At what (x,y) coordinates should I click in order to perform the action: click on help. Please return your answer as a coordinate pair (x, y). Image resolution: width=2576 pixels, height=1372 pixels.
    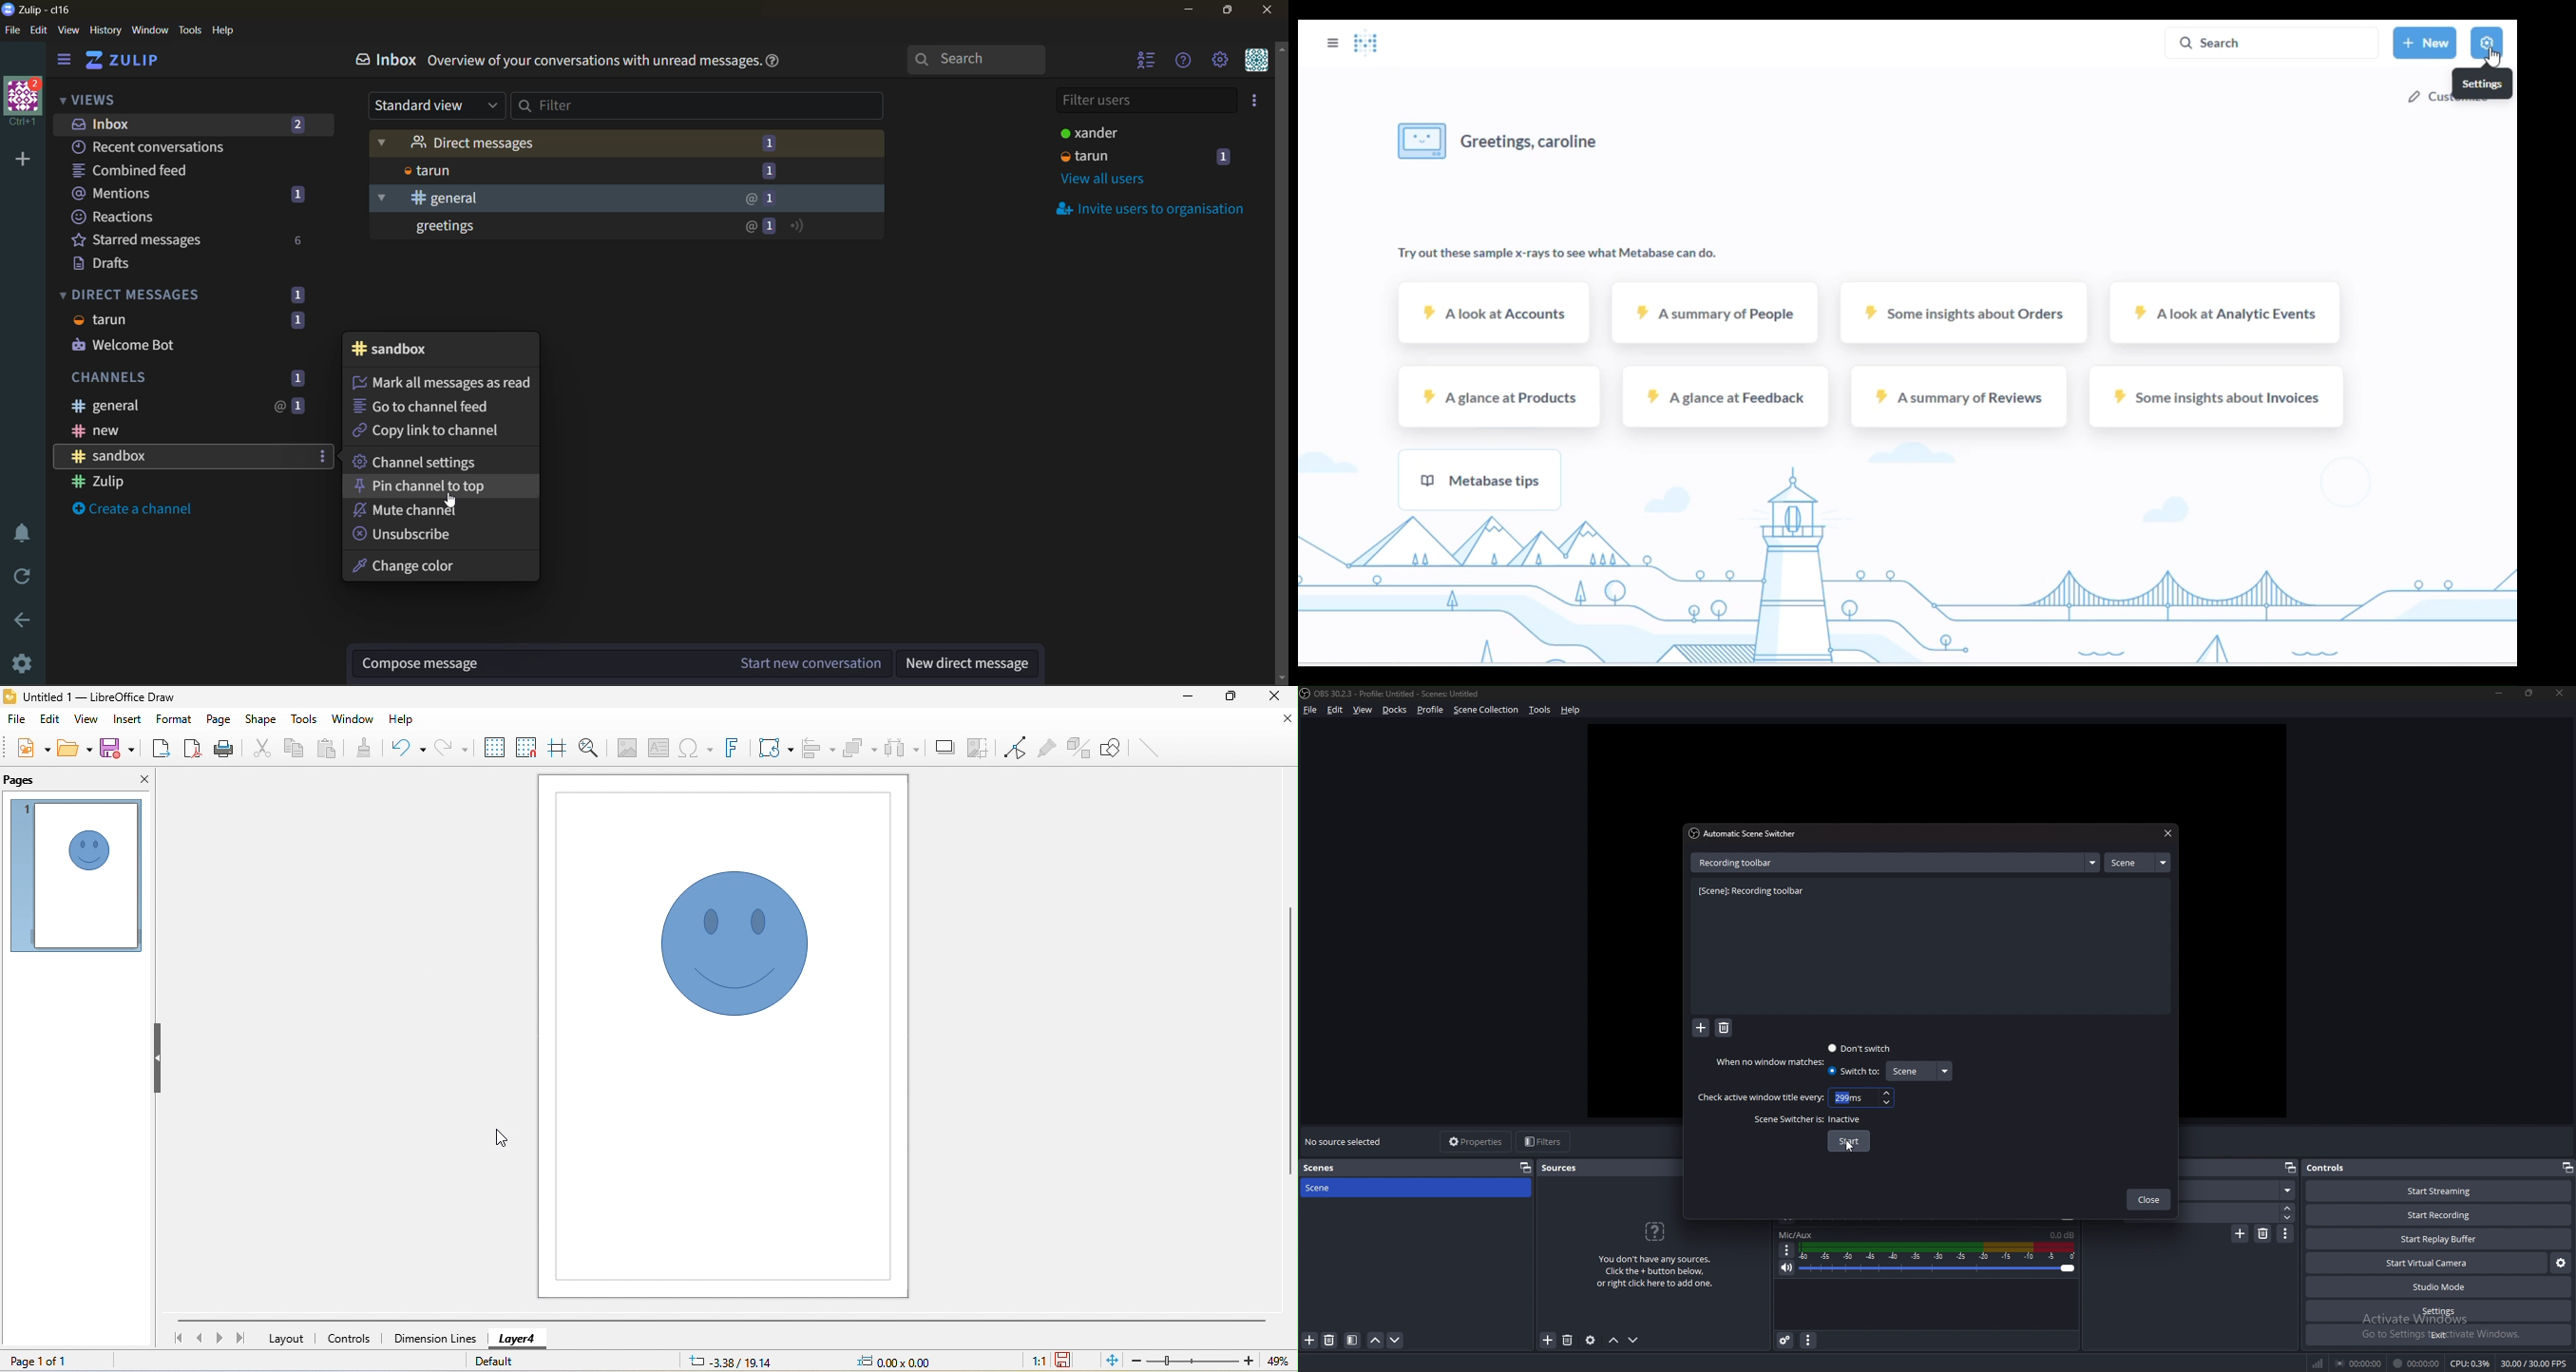
    Looking at the image, I should click on (224, 31).